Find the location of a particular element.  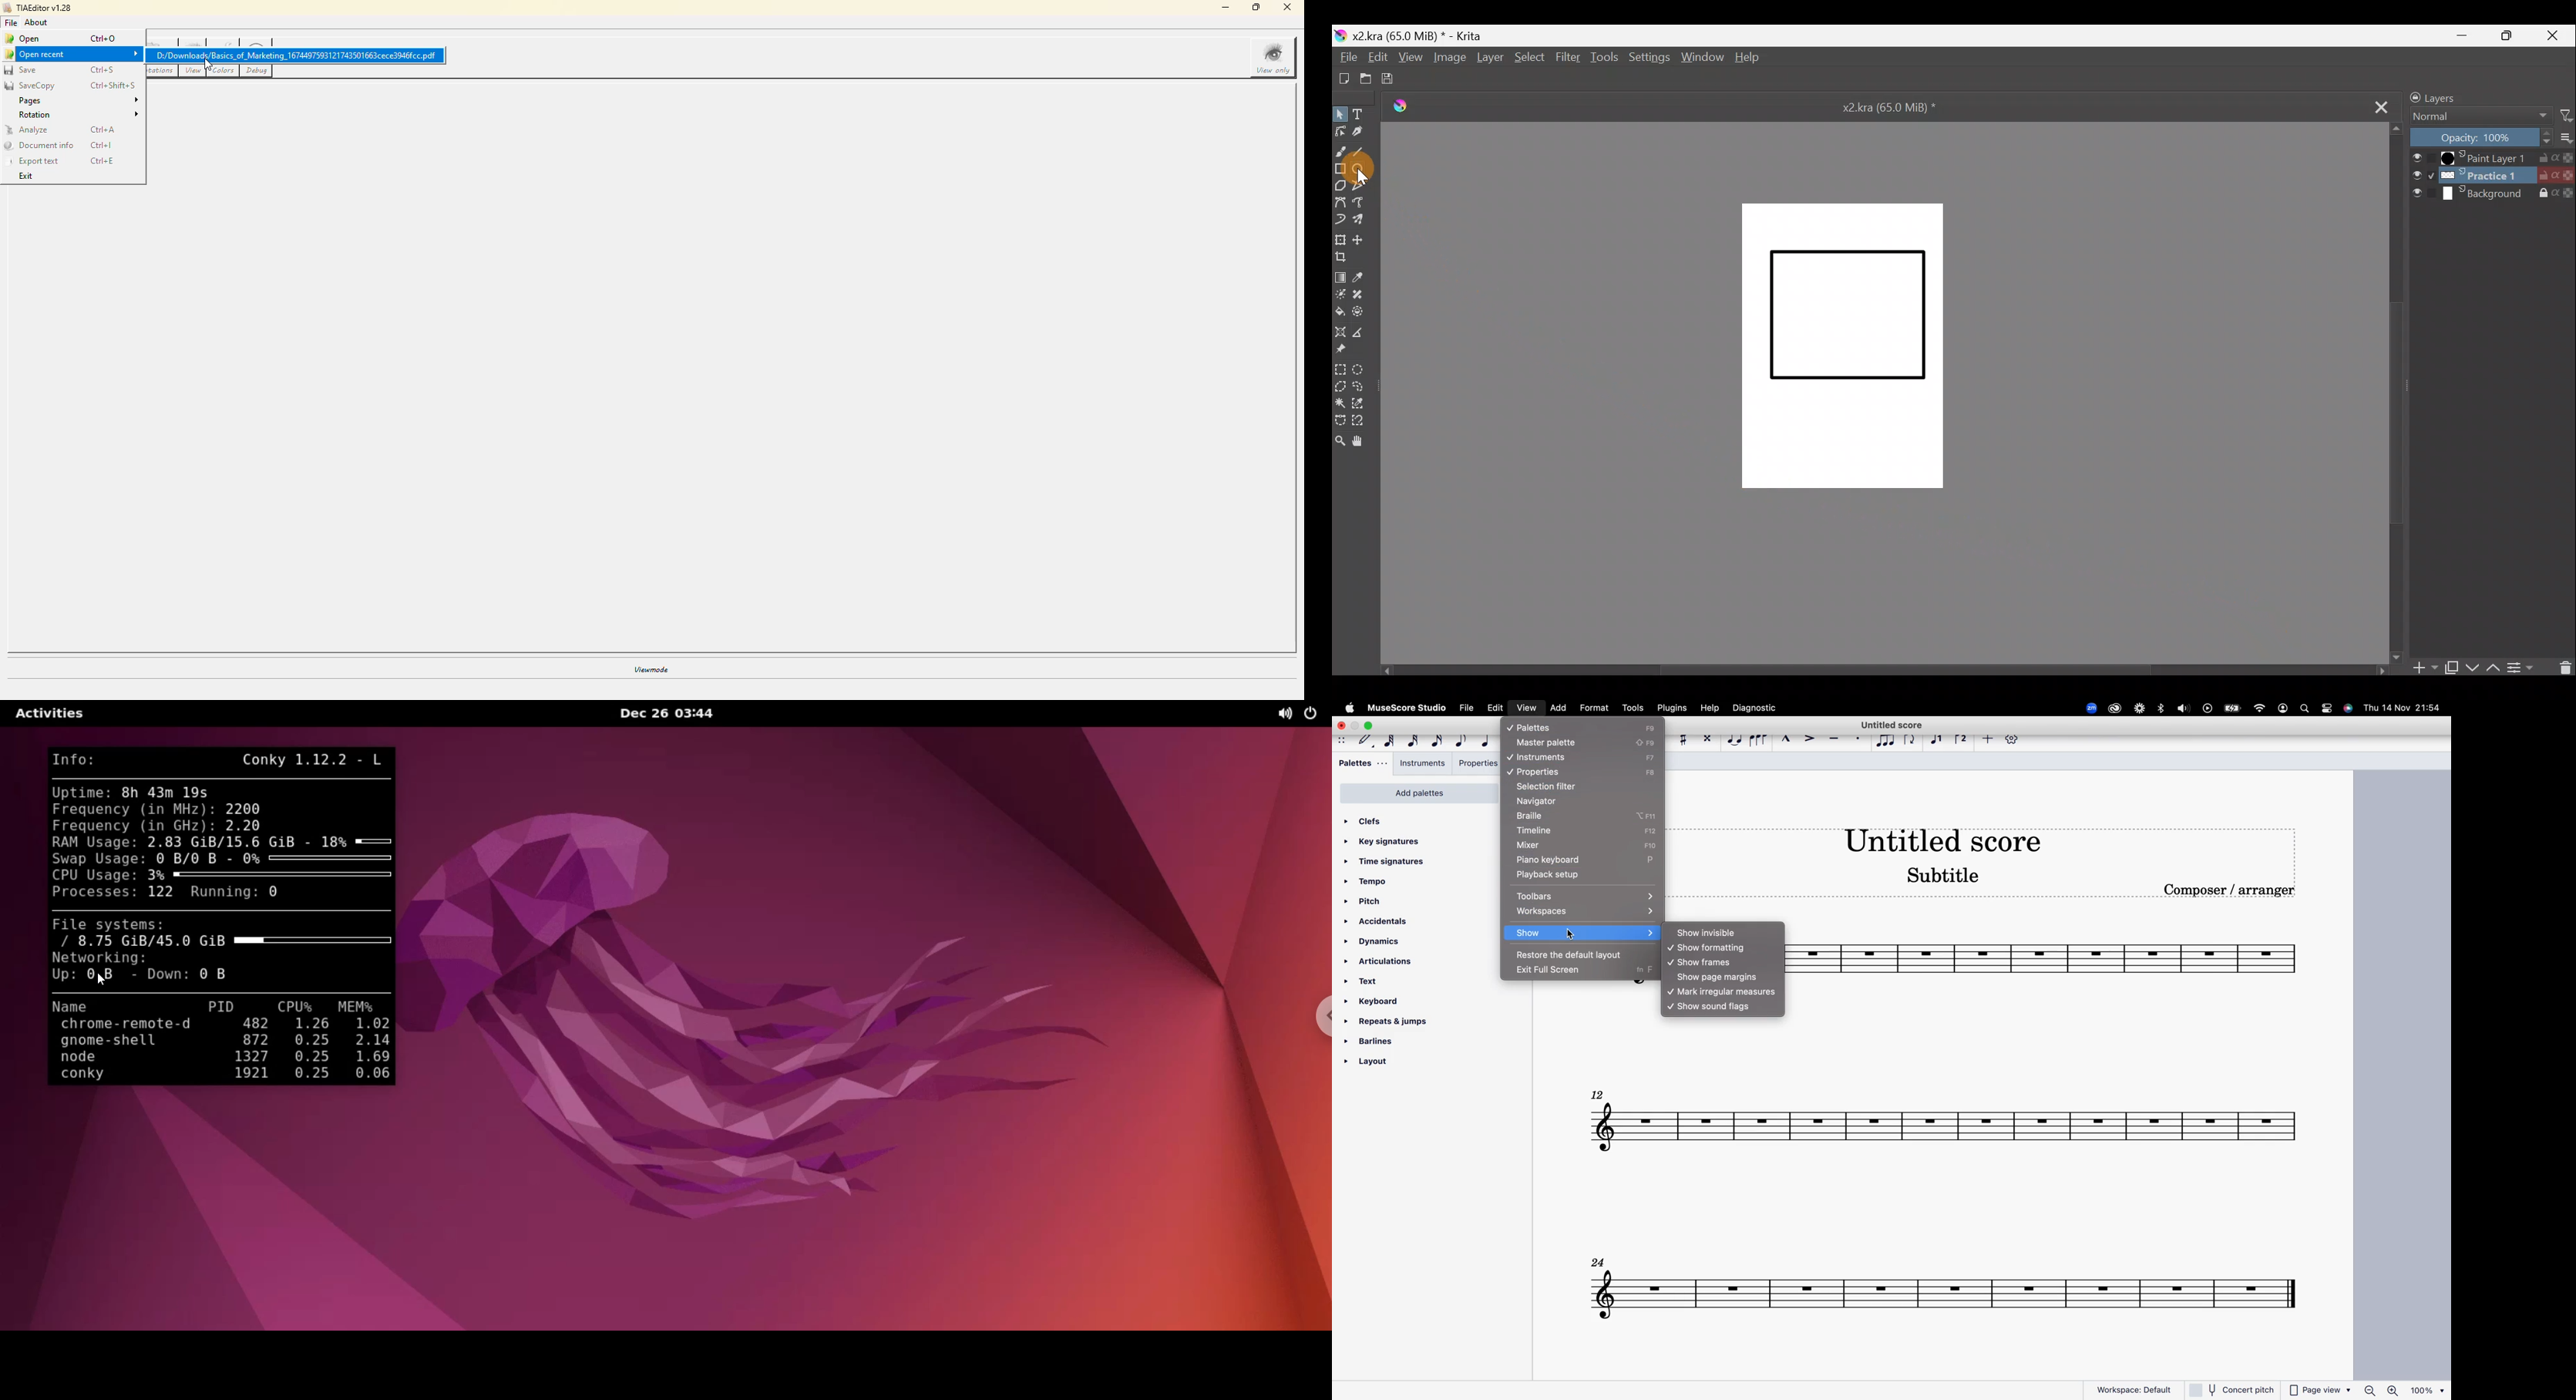

eight note is located at coordinates (1460, 741).